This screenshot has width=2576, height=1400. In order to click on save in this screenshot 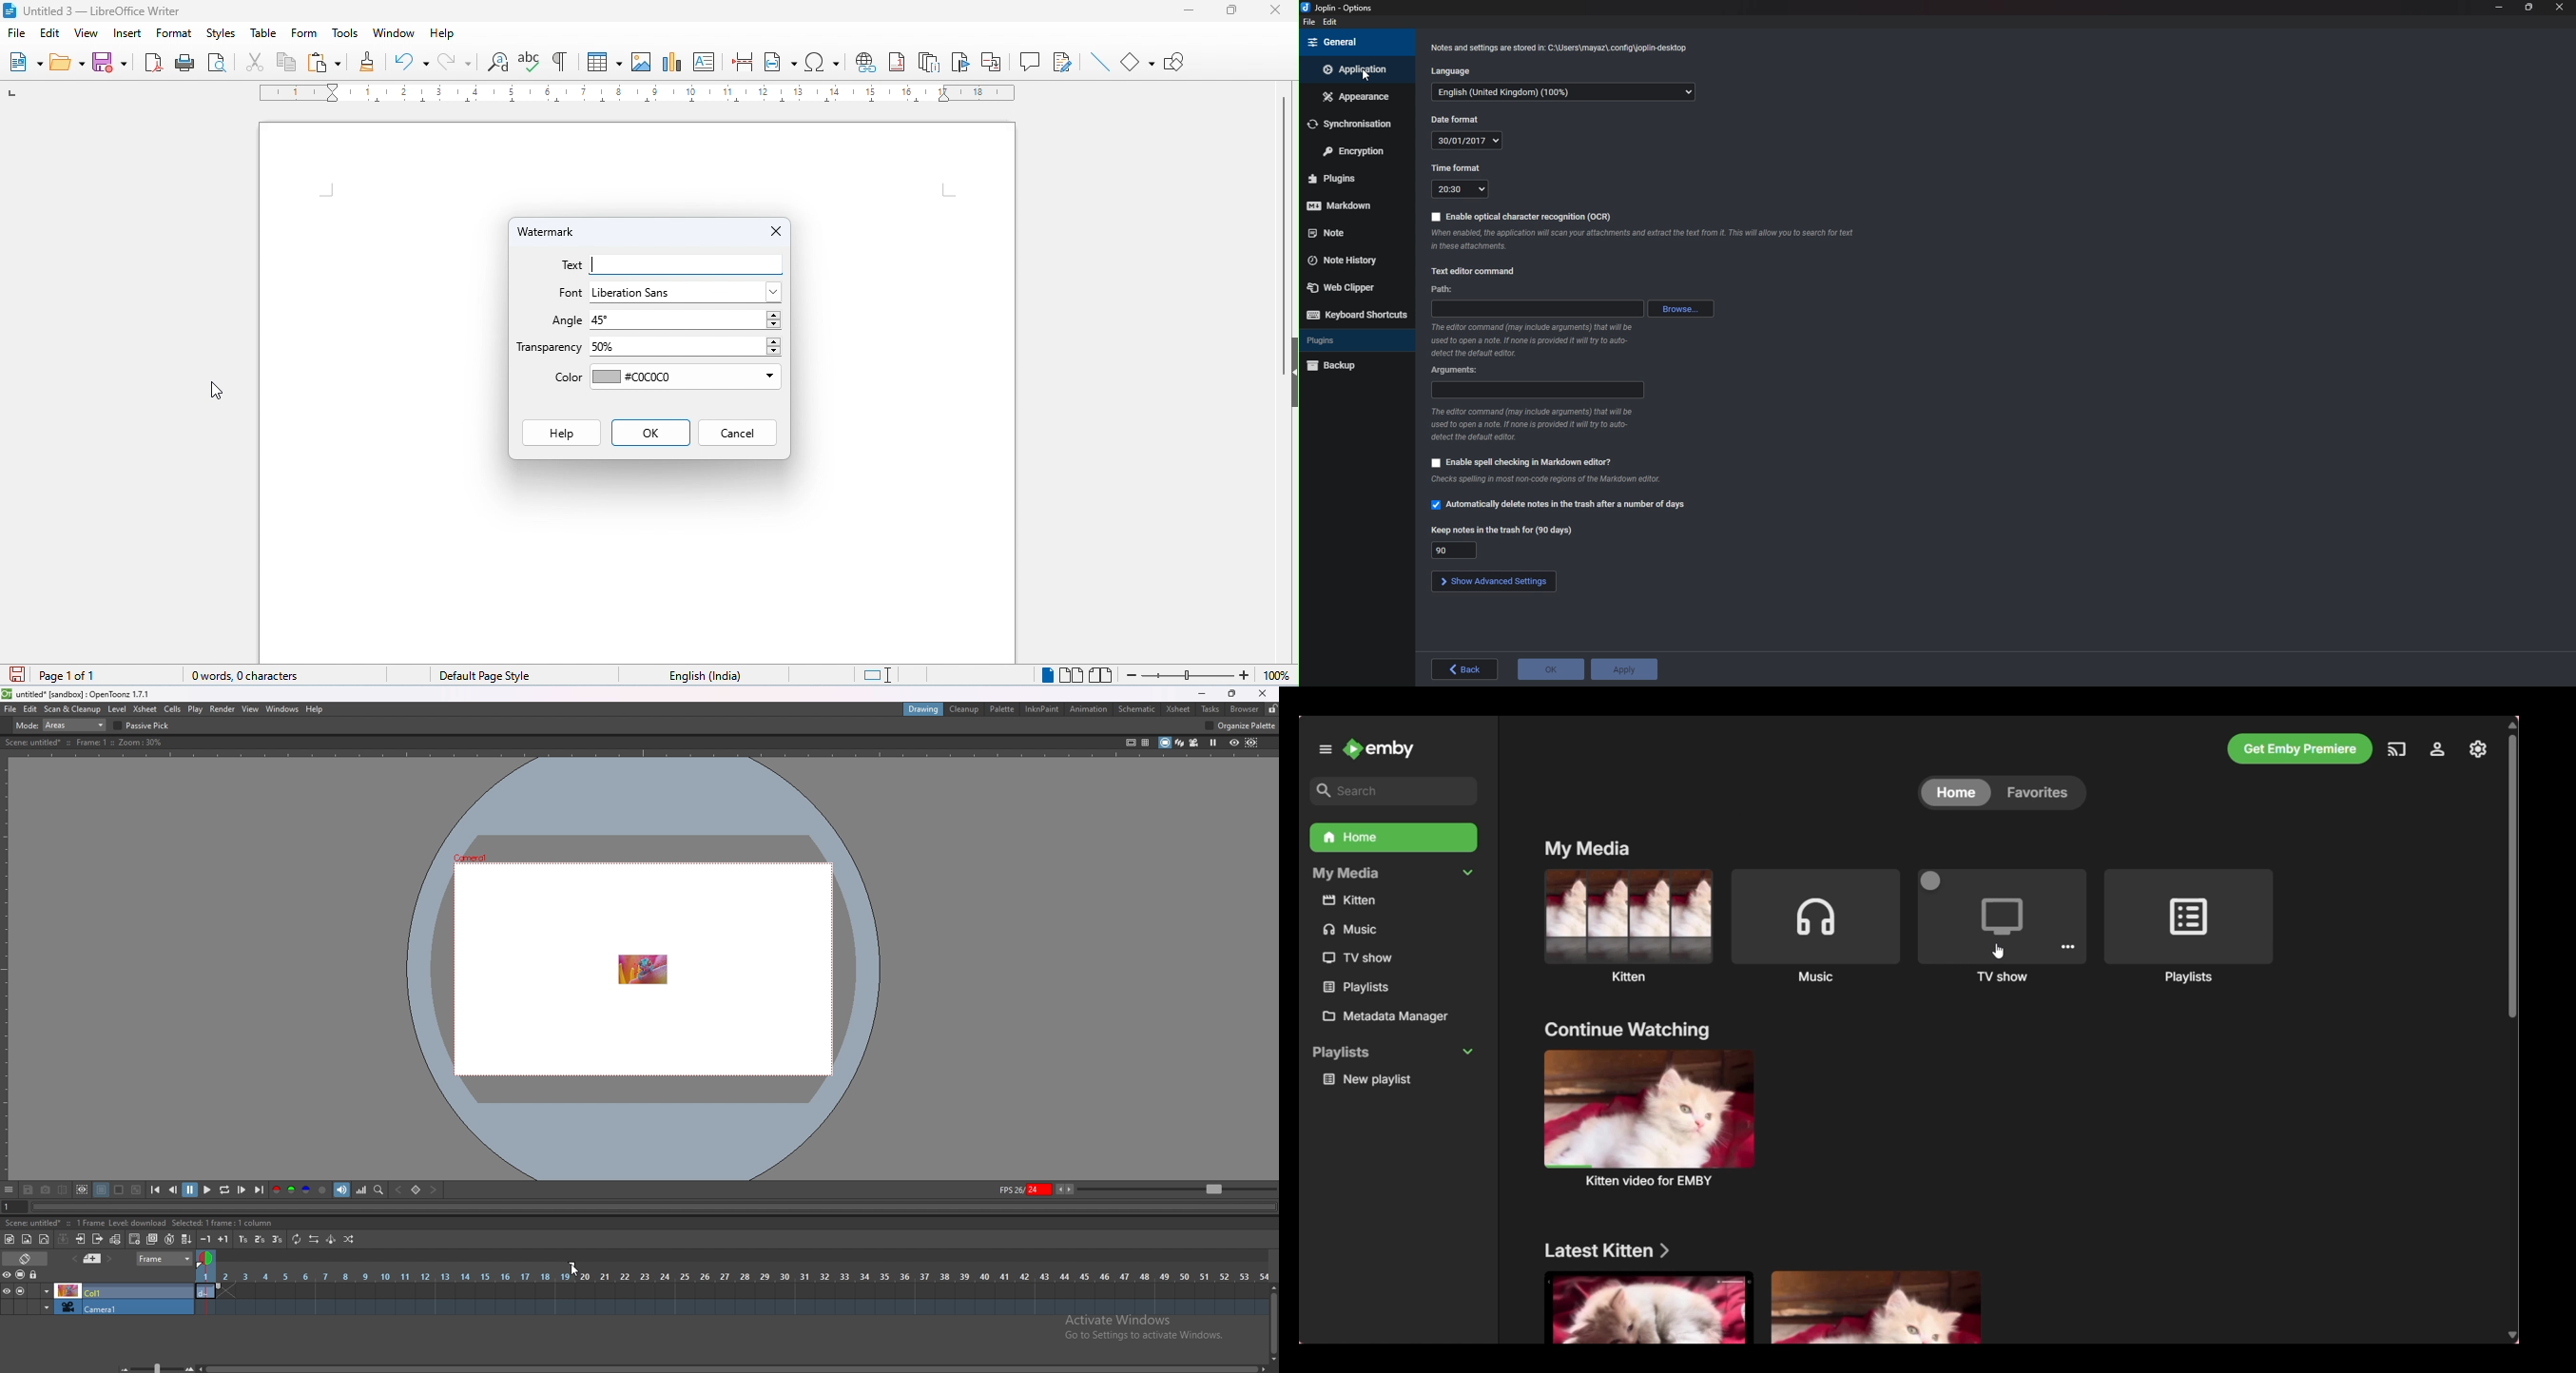, I will do `click(28, 1190)`.